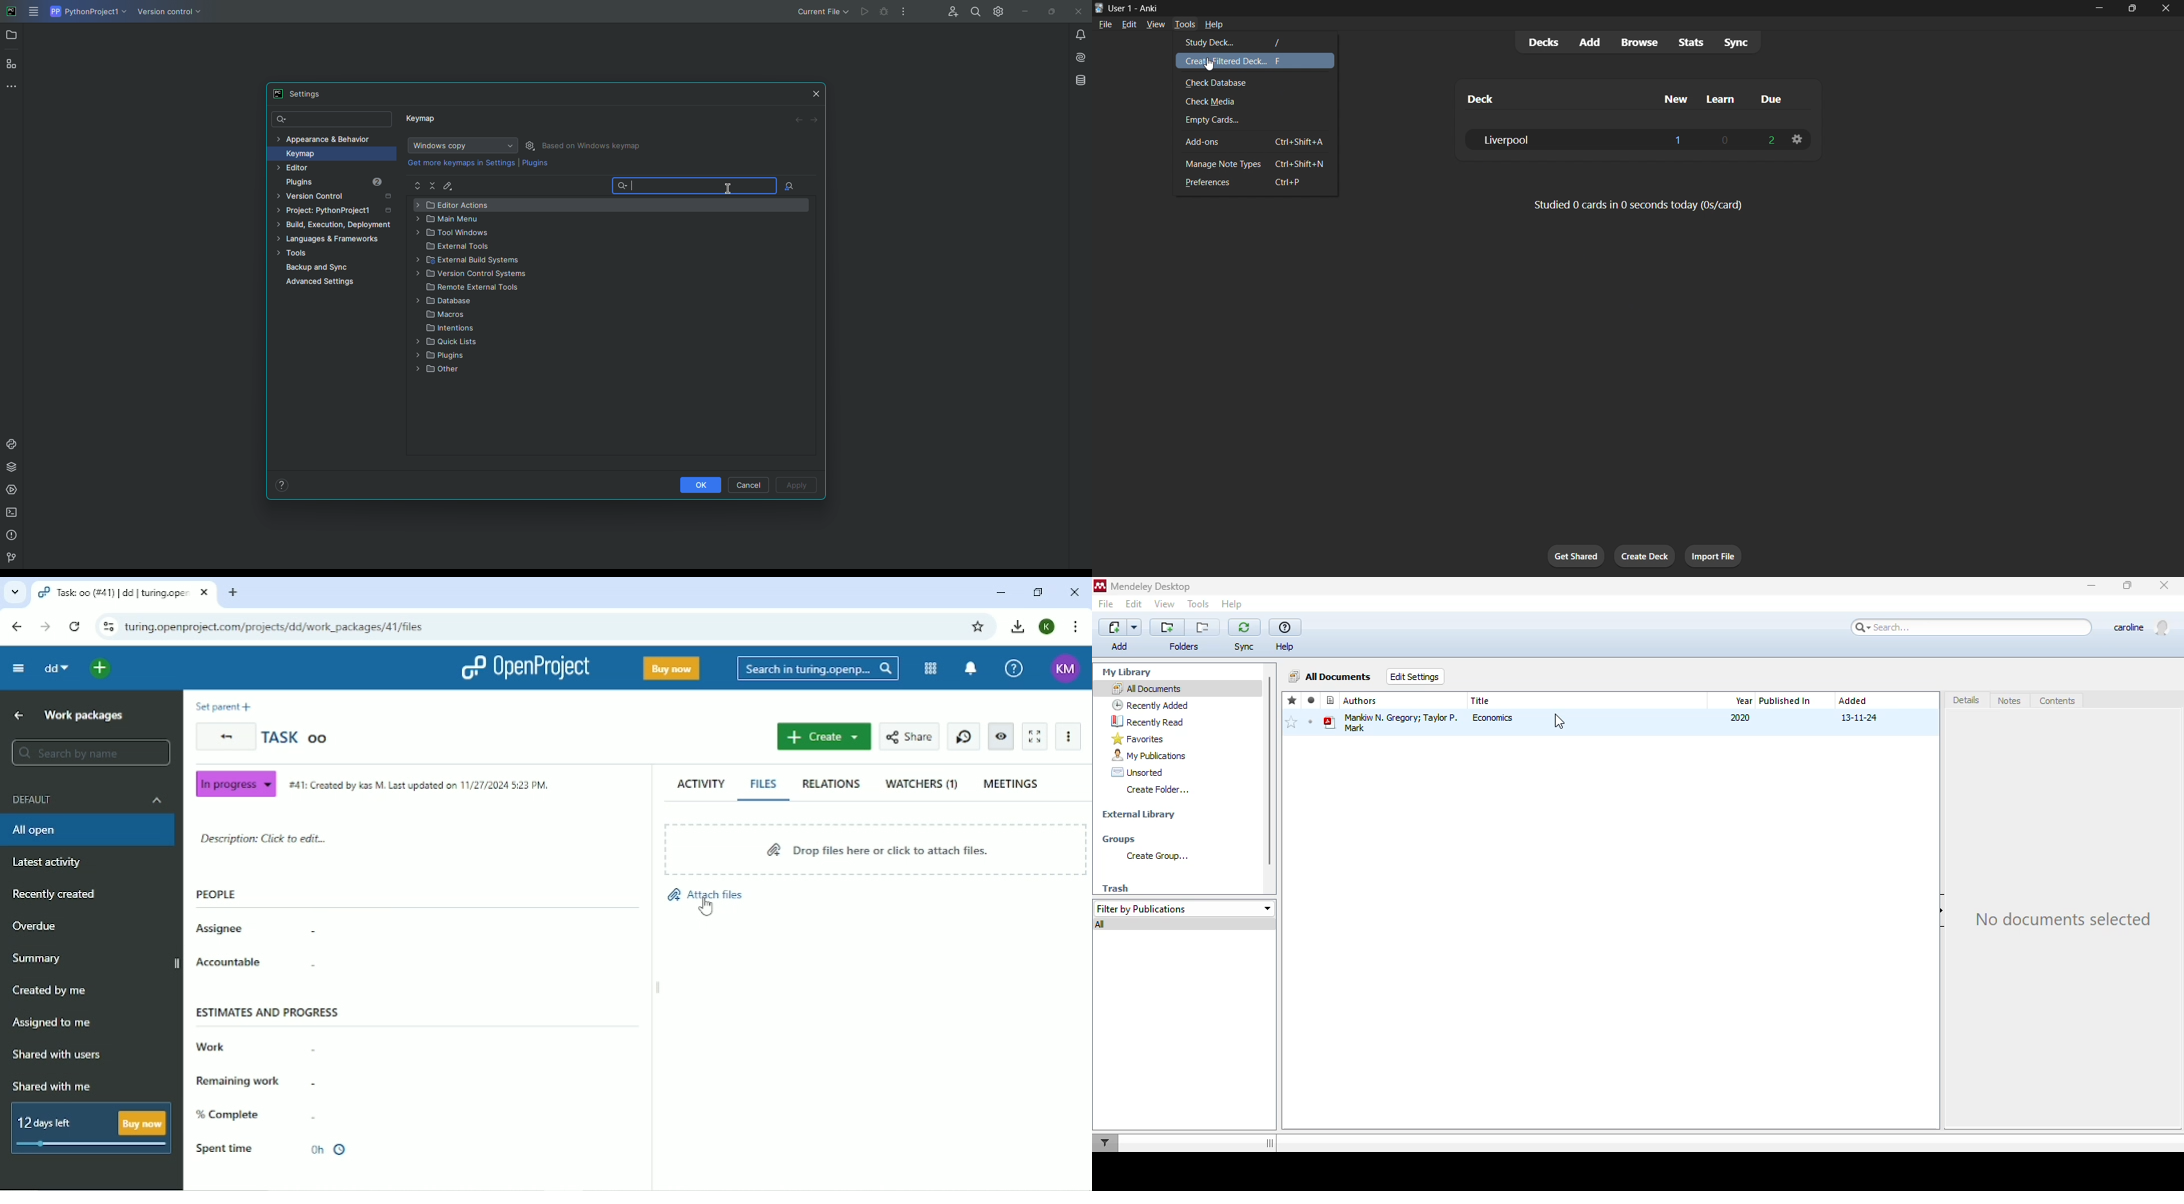 This screenshot has width=2184, height=1204. I want to click on 13-11-24, so click(1861, 718).